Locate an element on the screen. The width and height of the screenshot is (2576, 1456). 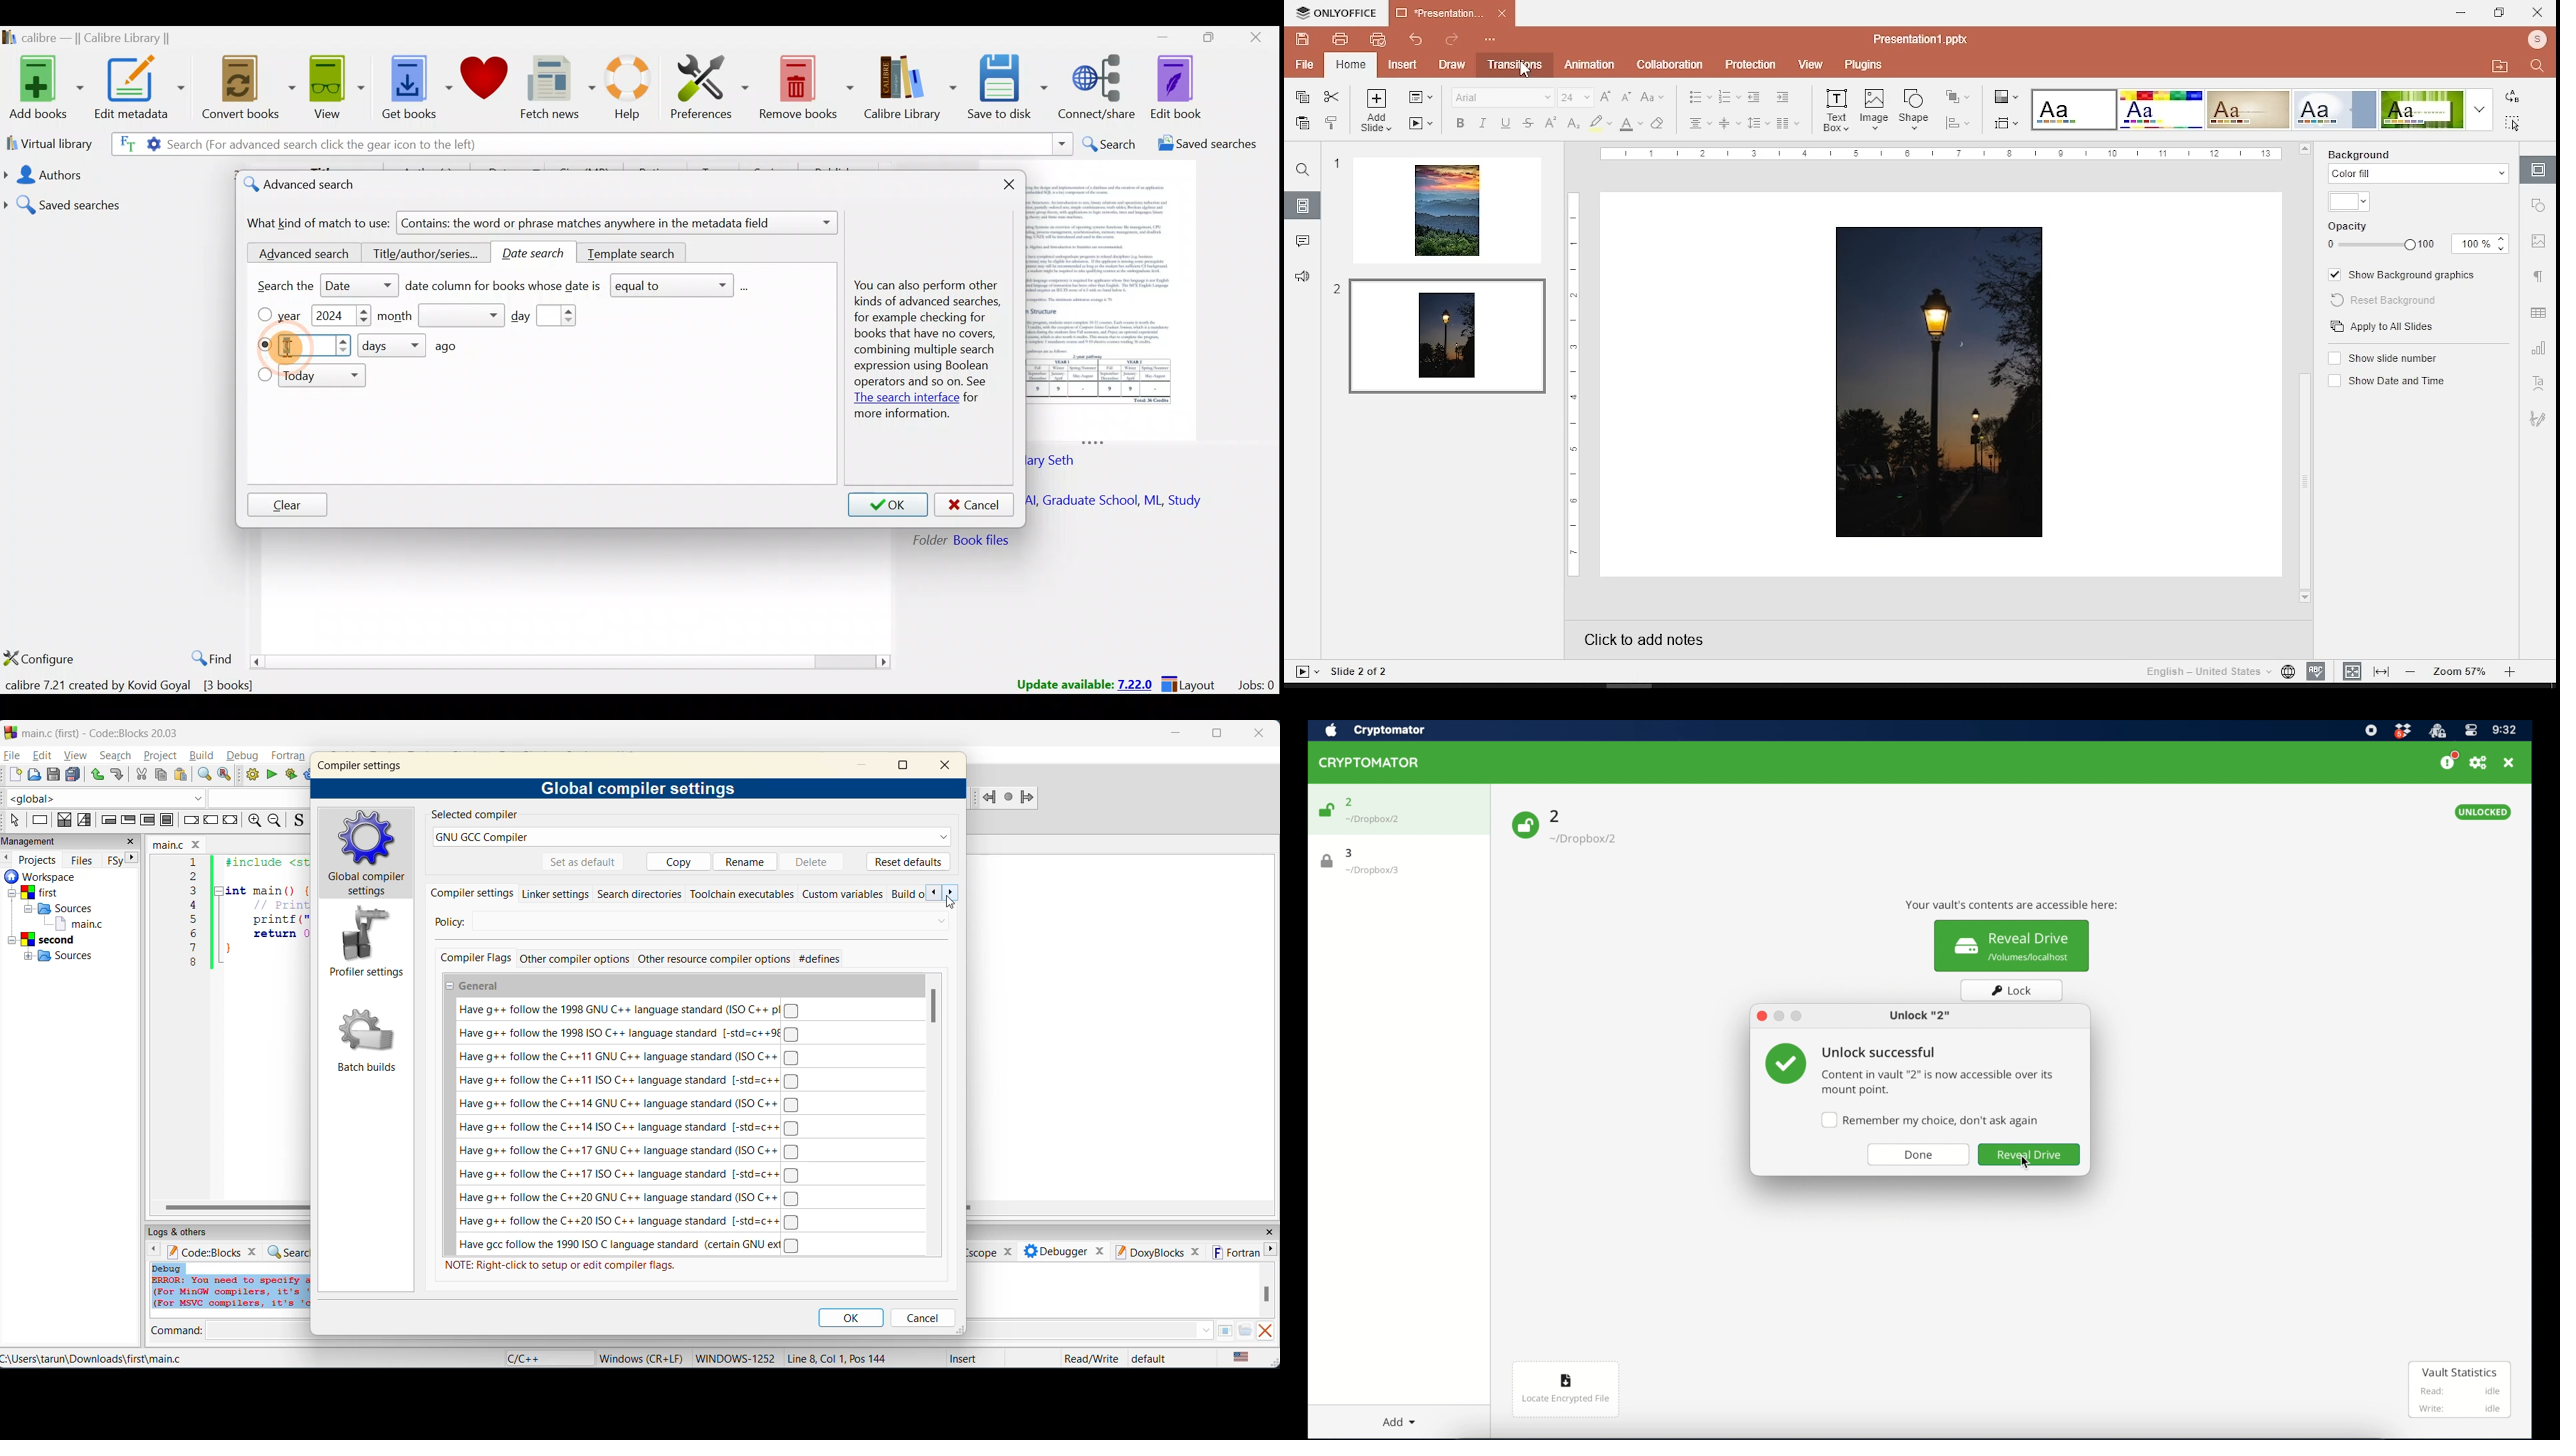
Authors is located at coordinates (115, 175).